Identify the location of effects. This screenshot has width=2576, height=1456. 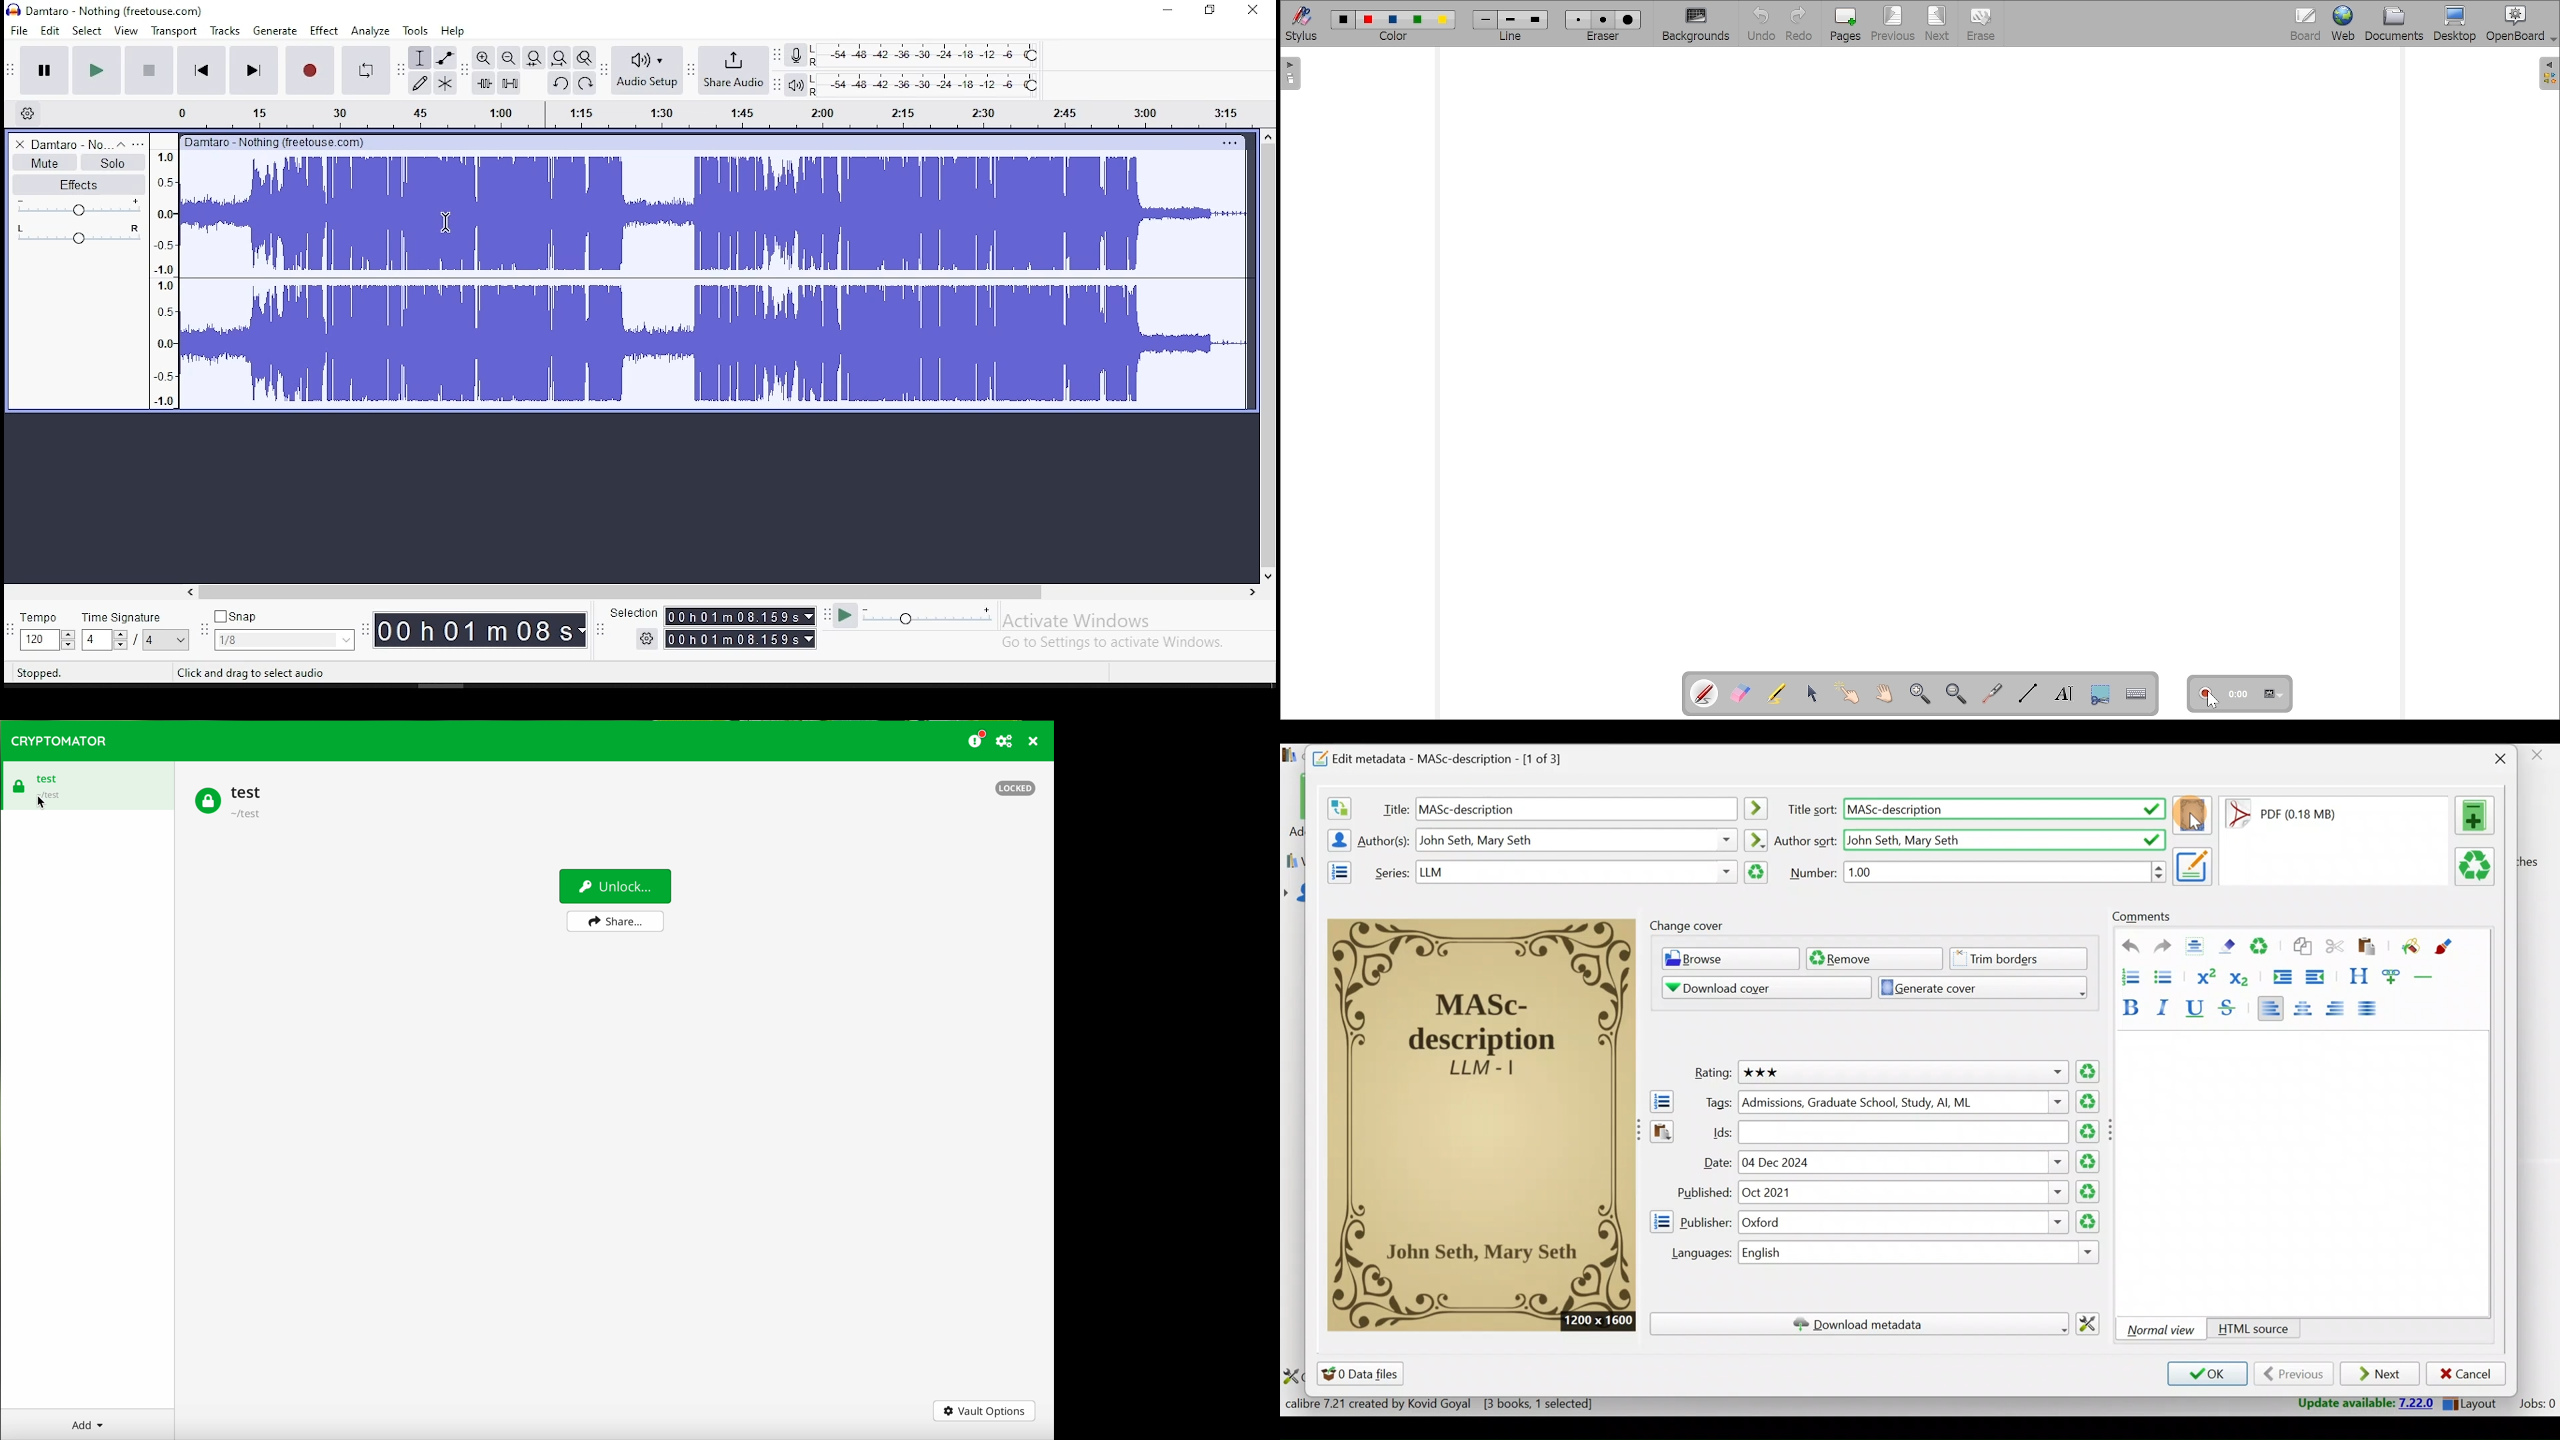
(78, 184).